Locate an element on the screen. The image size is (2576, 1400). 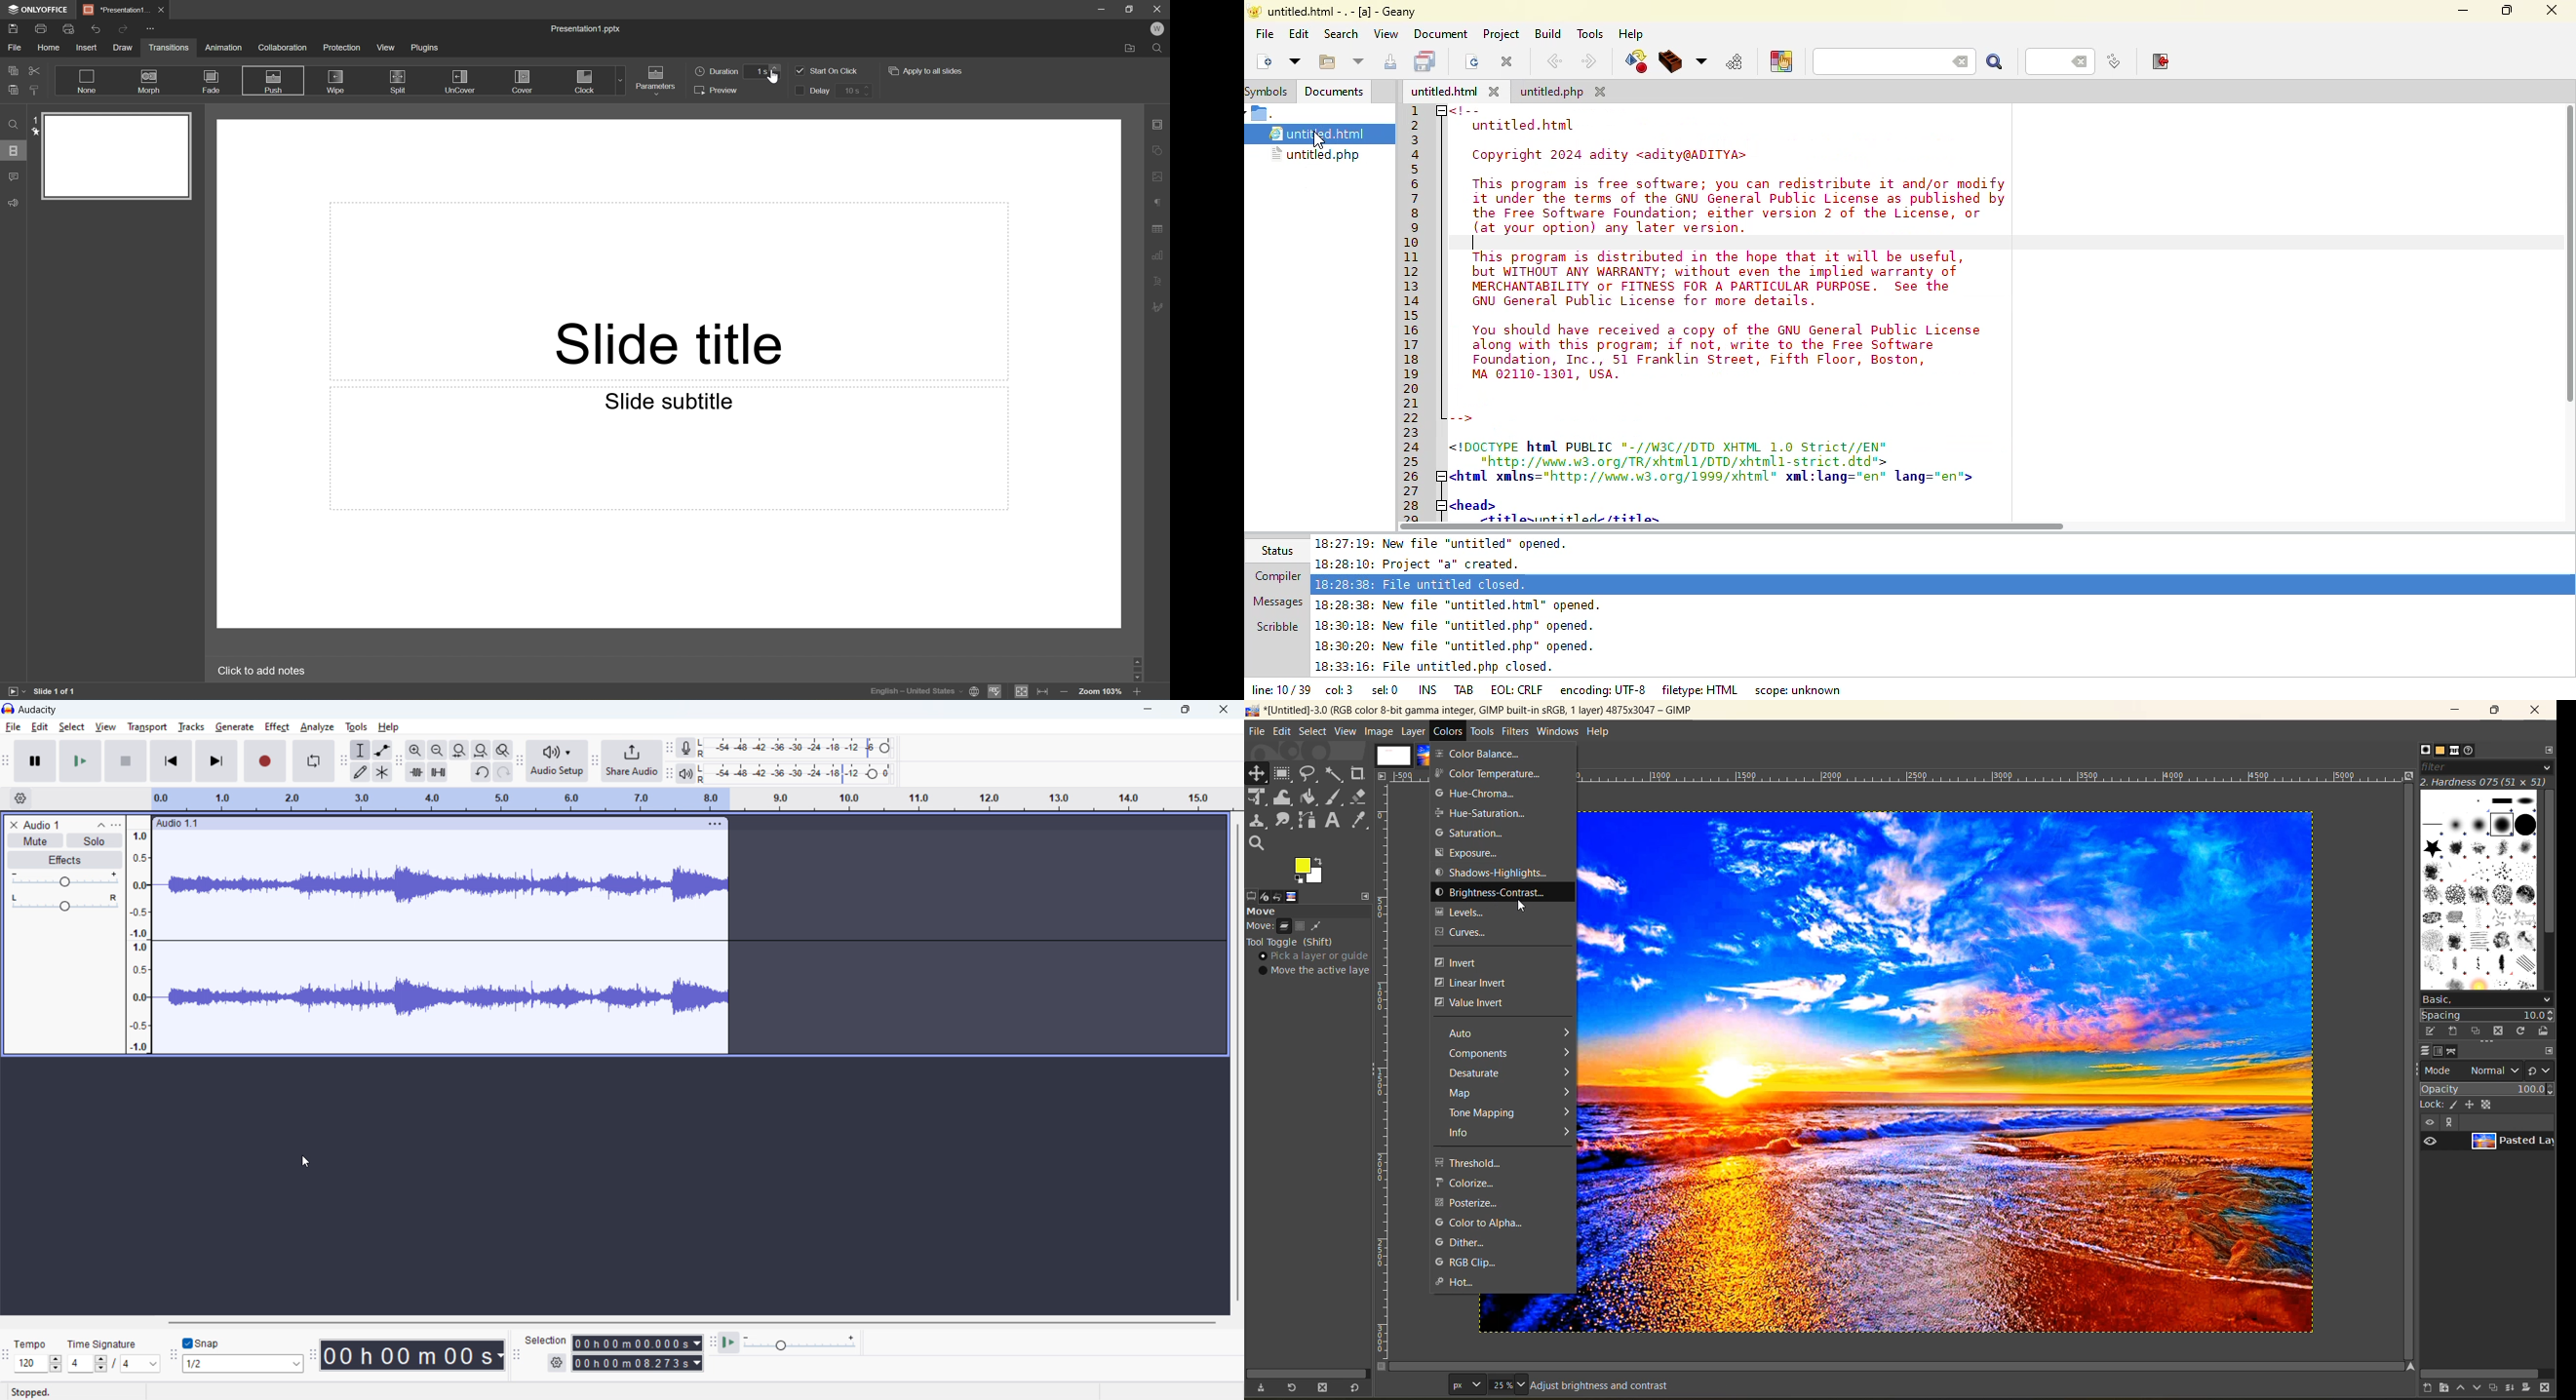
Stopped is located at coordinates (30, 1391).